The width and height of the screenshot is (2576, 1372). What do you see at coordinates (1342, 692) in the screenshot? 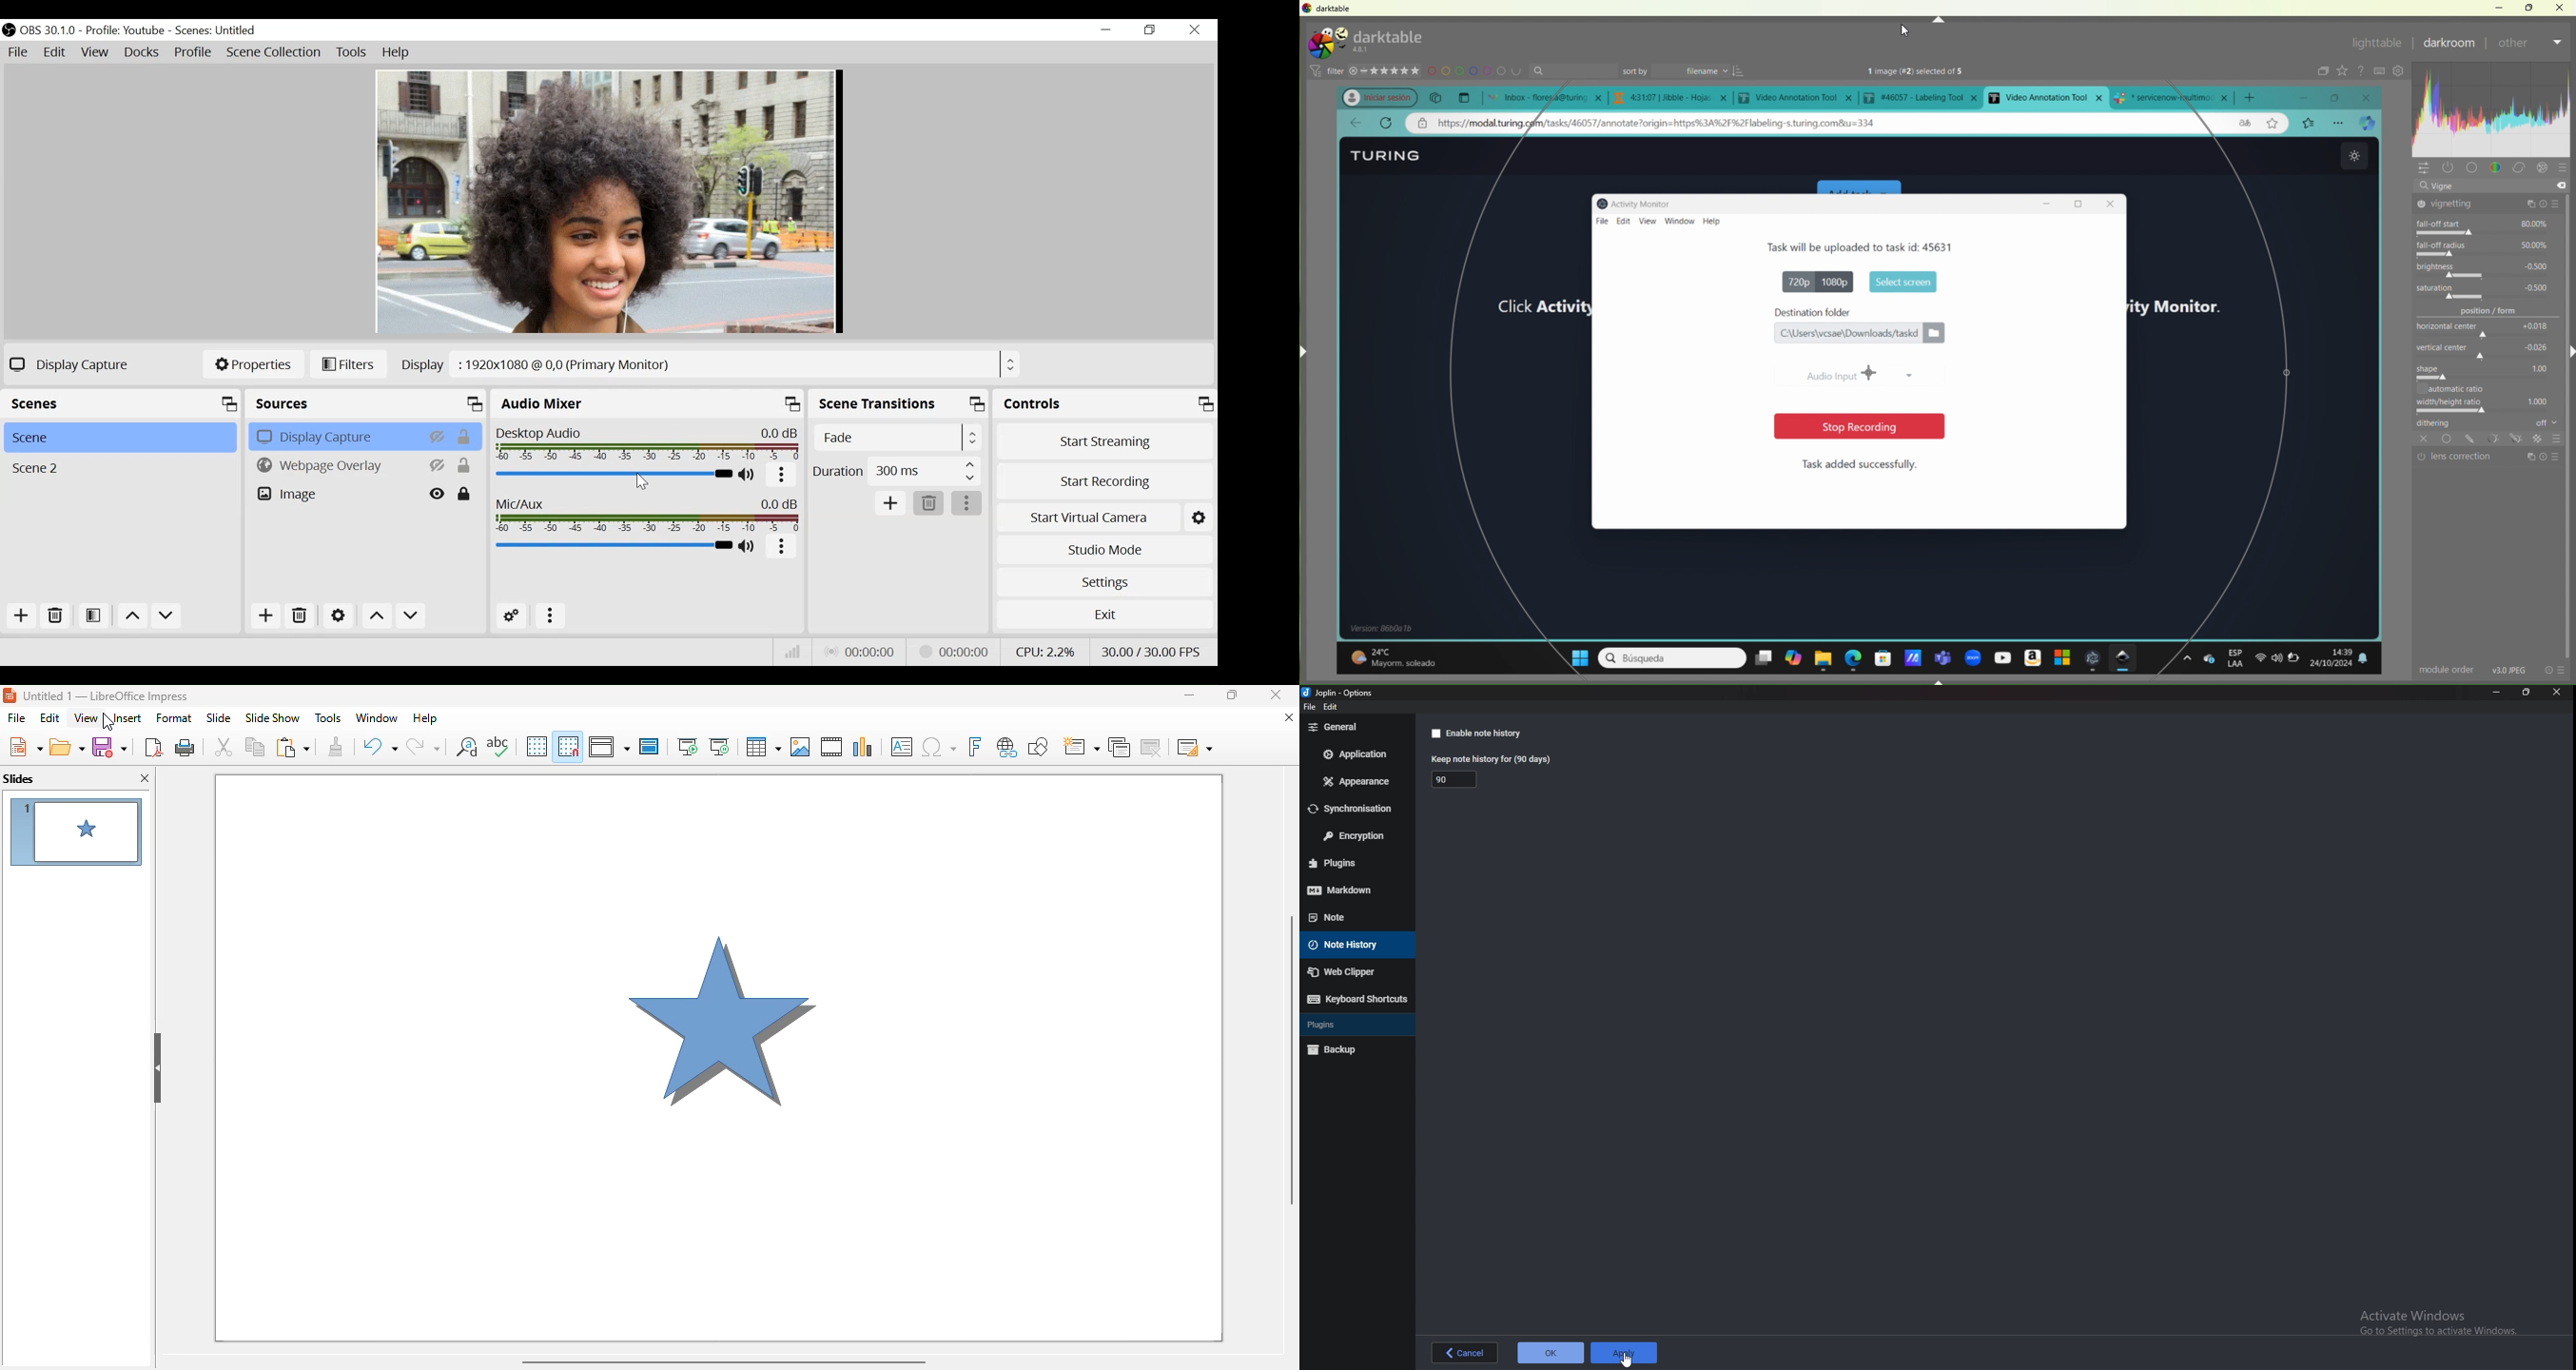
I see `options` at bounding box center [1342, 692].